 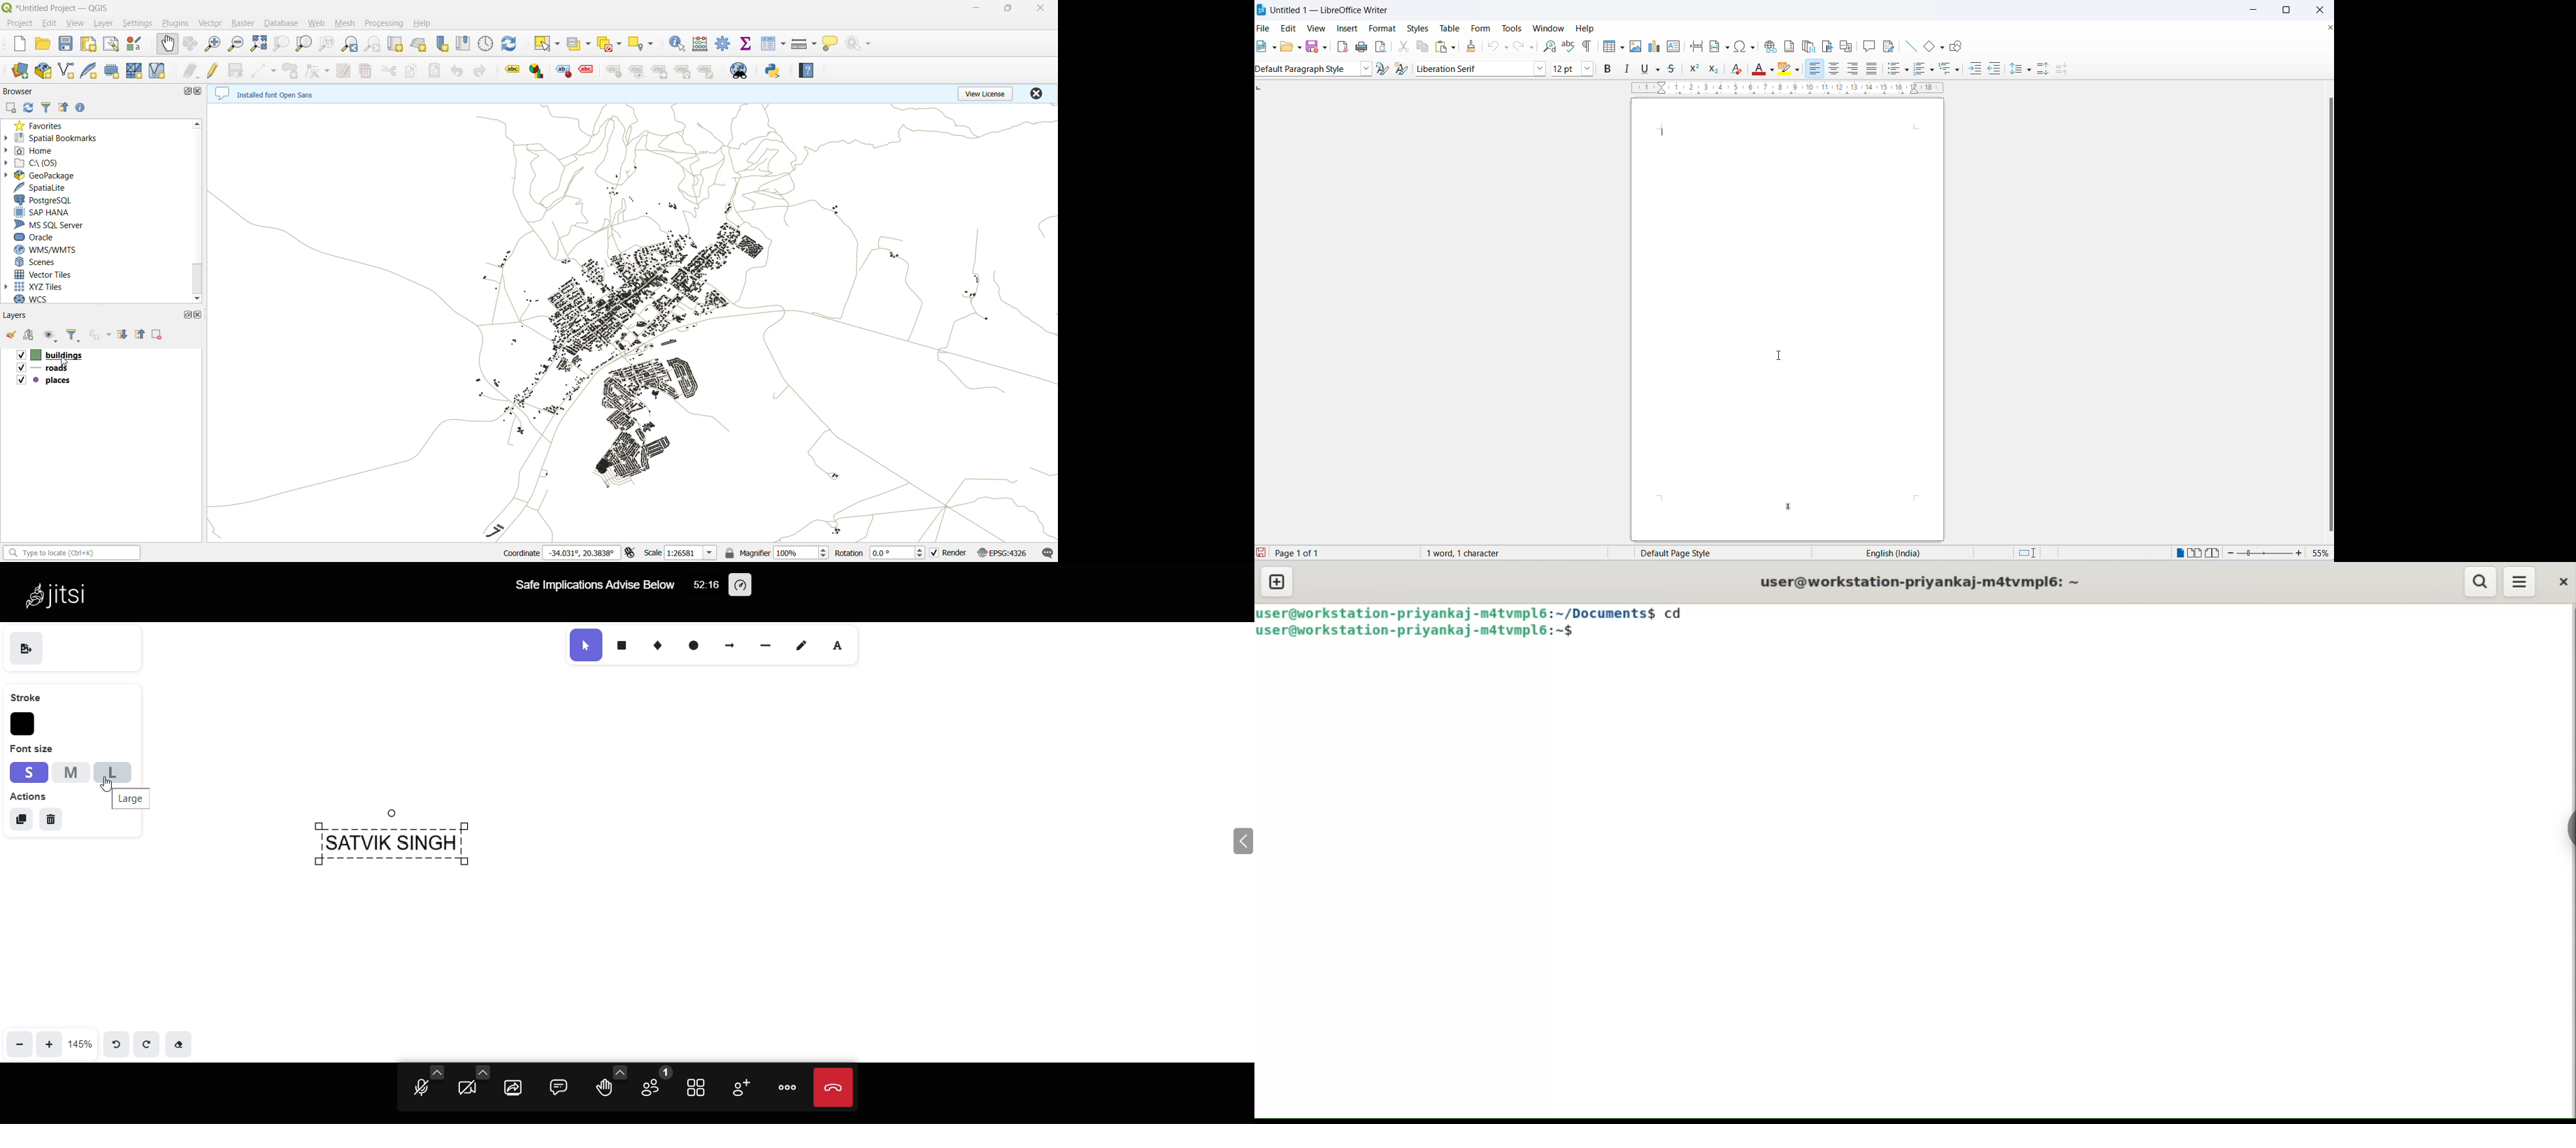 I want to click on insert text, so click(x=1674, y=46).